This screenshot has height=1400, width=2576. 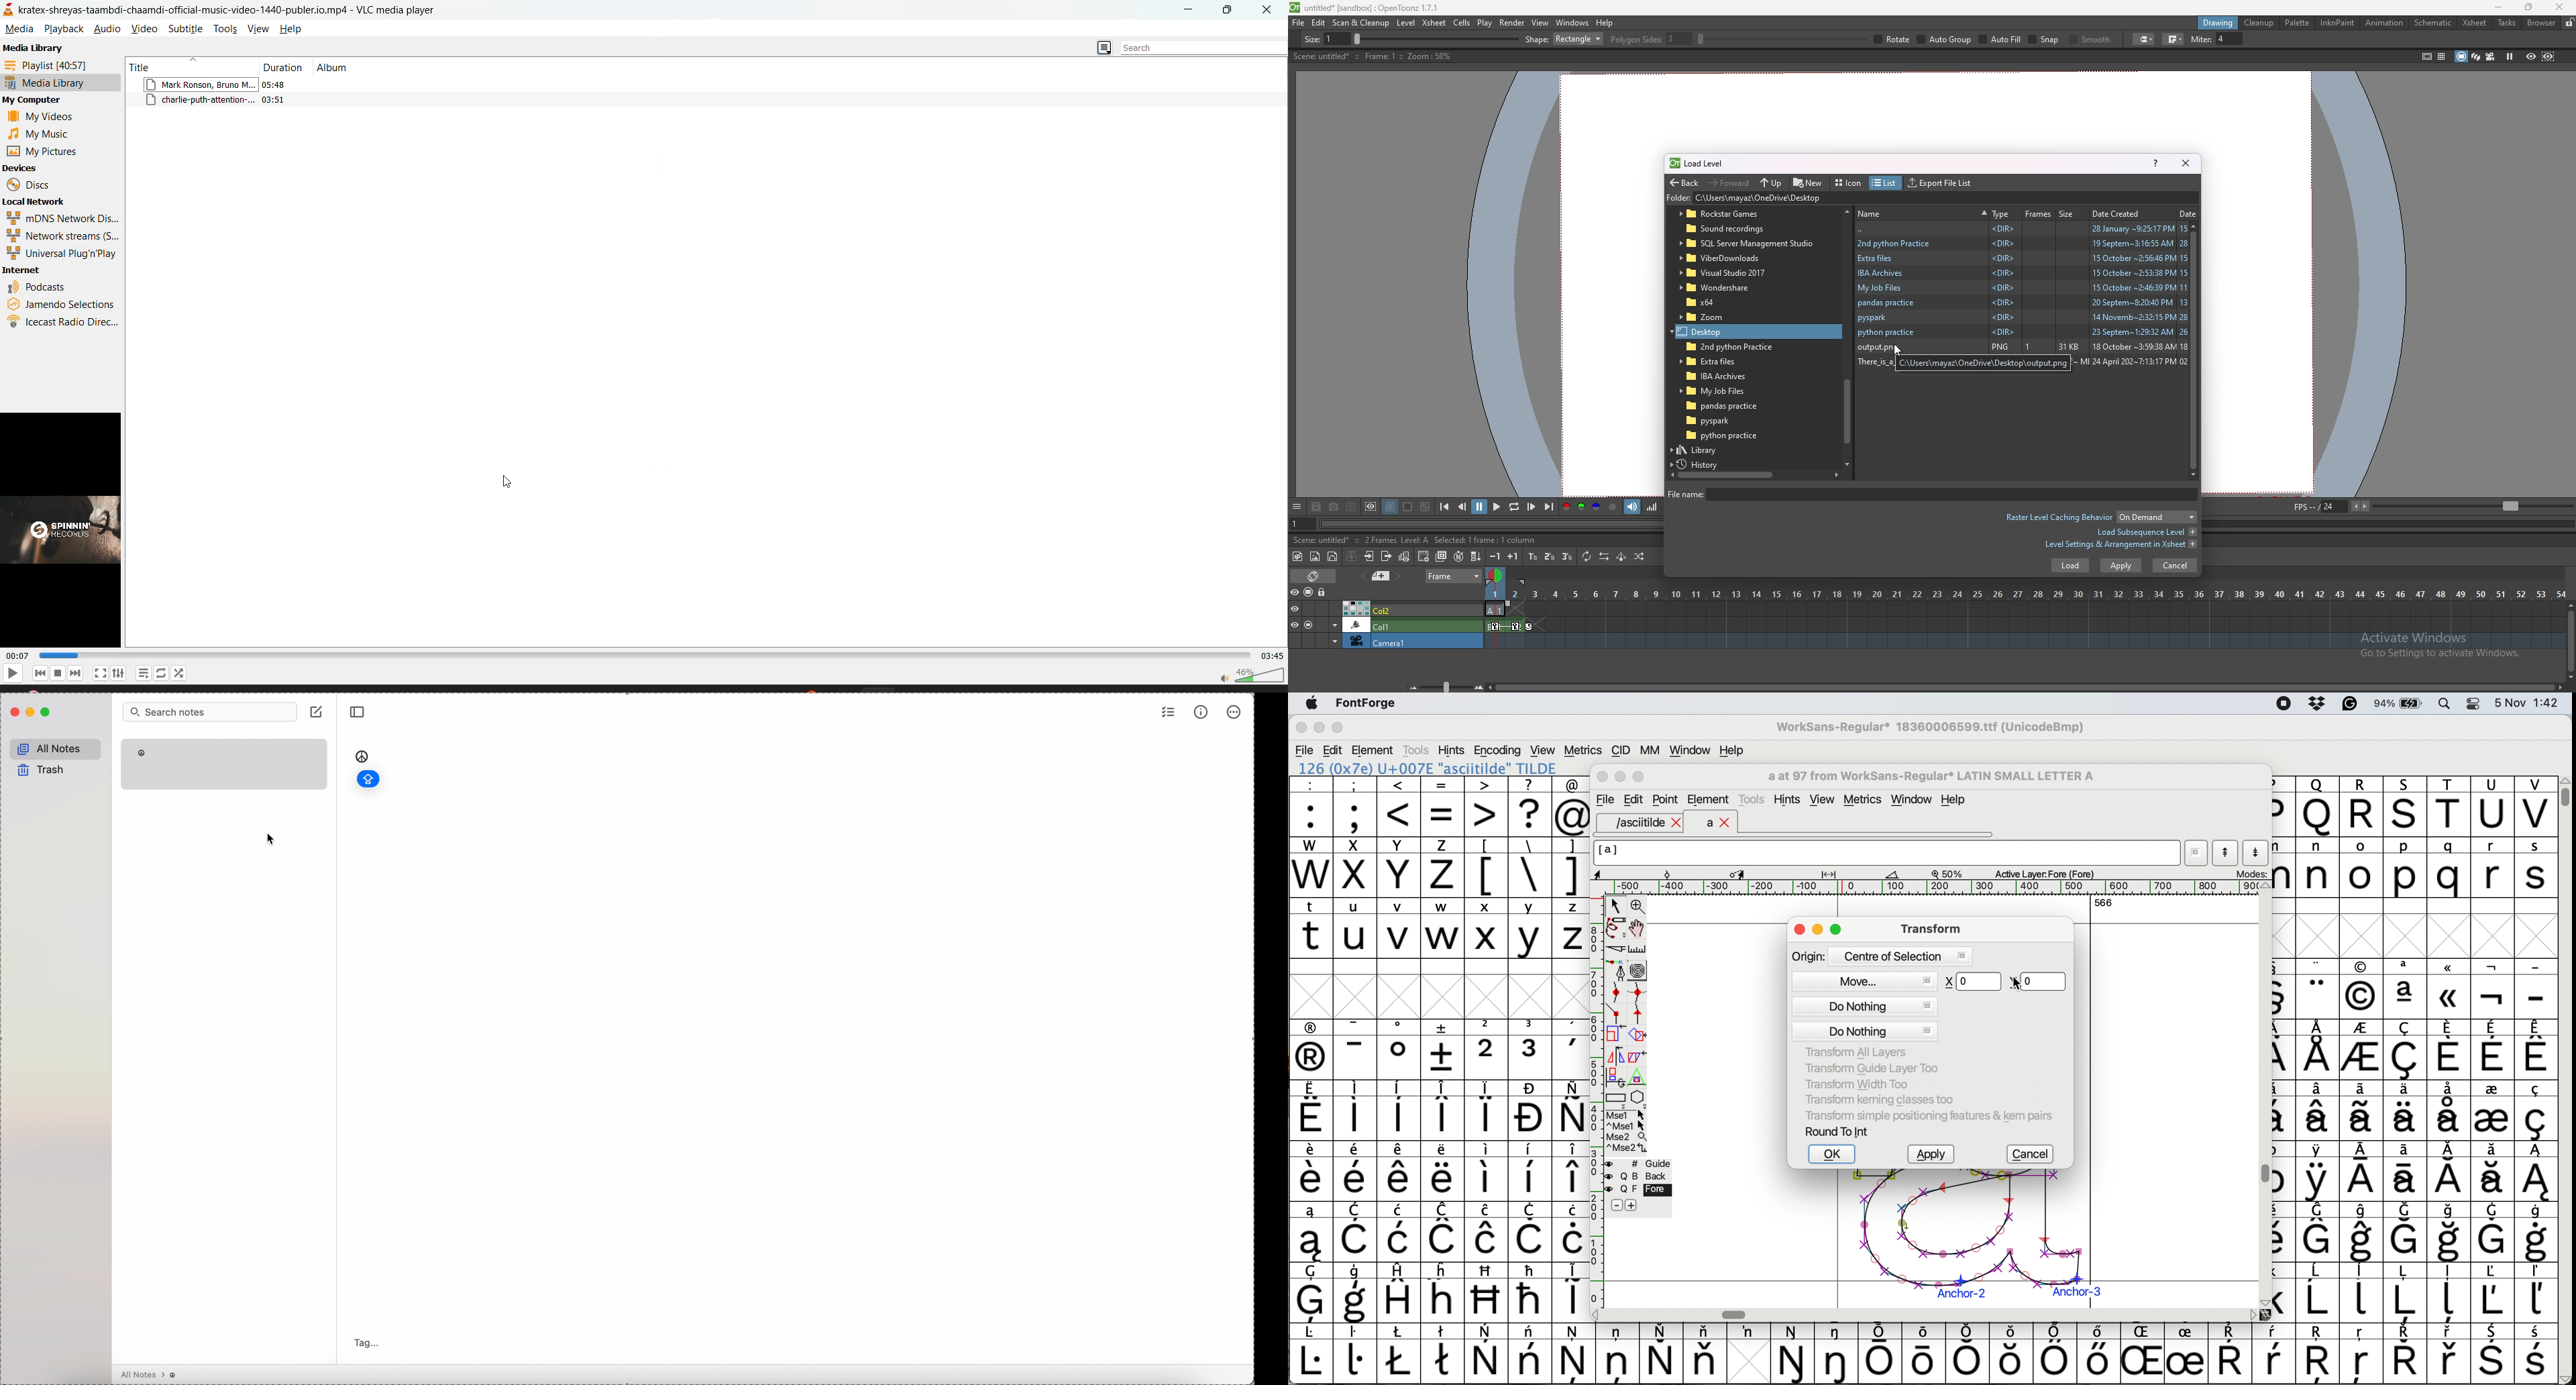 What do you see at coordinates (1443, 1232) in the screenshot?
I see `symbol` at bounding box center [1443, 1232].